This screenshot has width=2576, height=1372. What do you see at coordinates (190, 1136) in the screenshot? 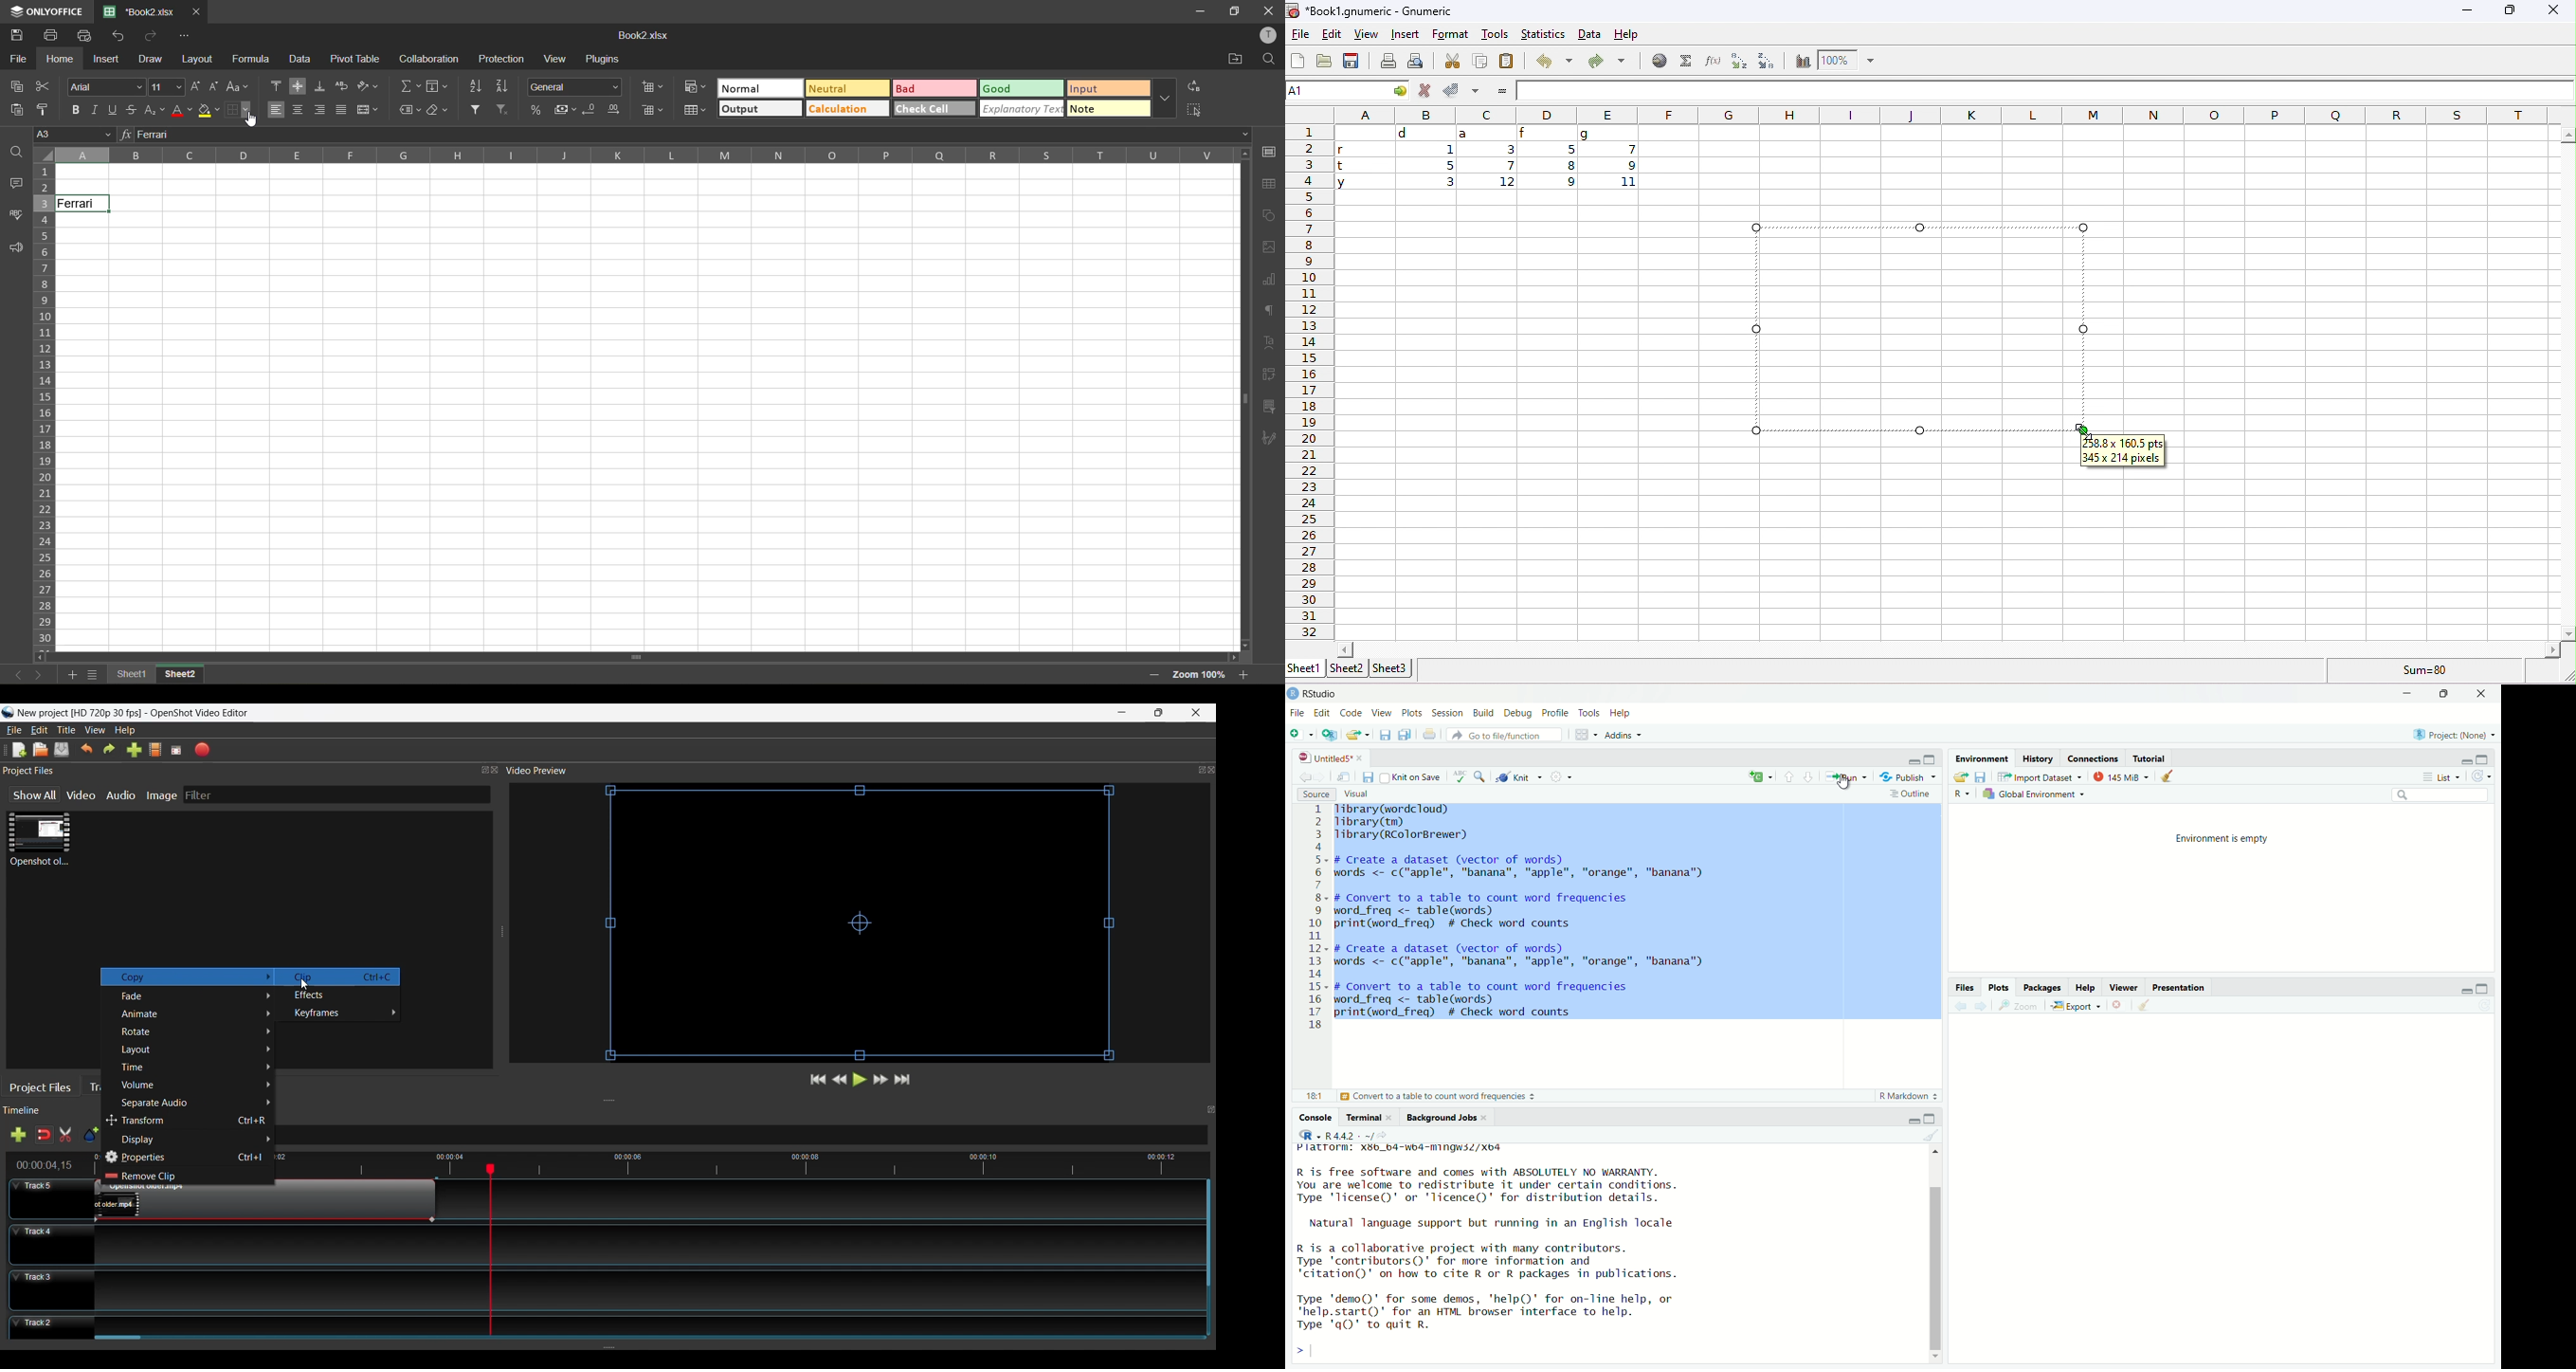
I see `display` at bounding box center [190, 1136].